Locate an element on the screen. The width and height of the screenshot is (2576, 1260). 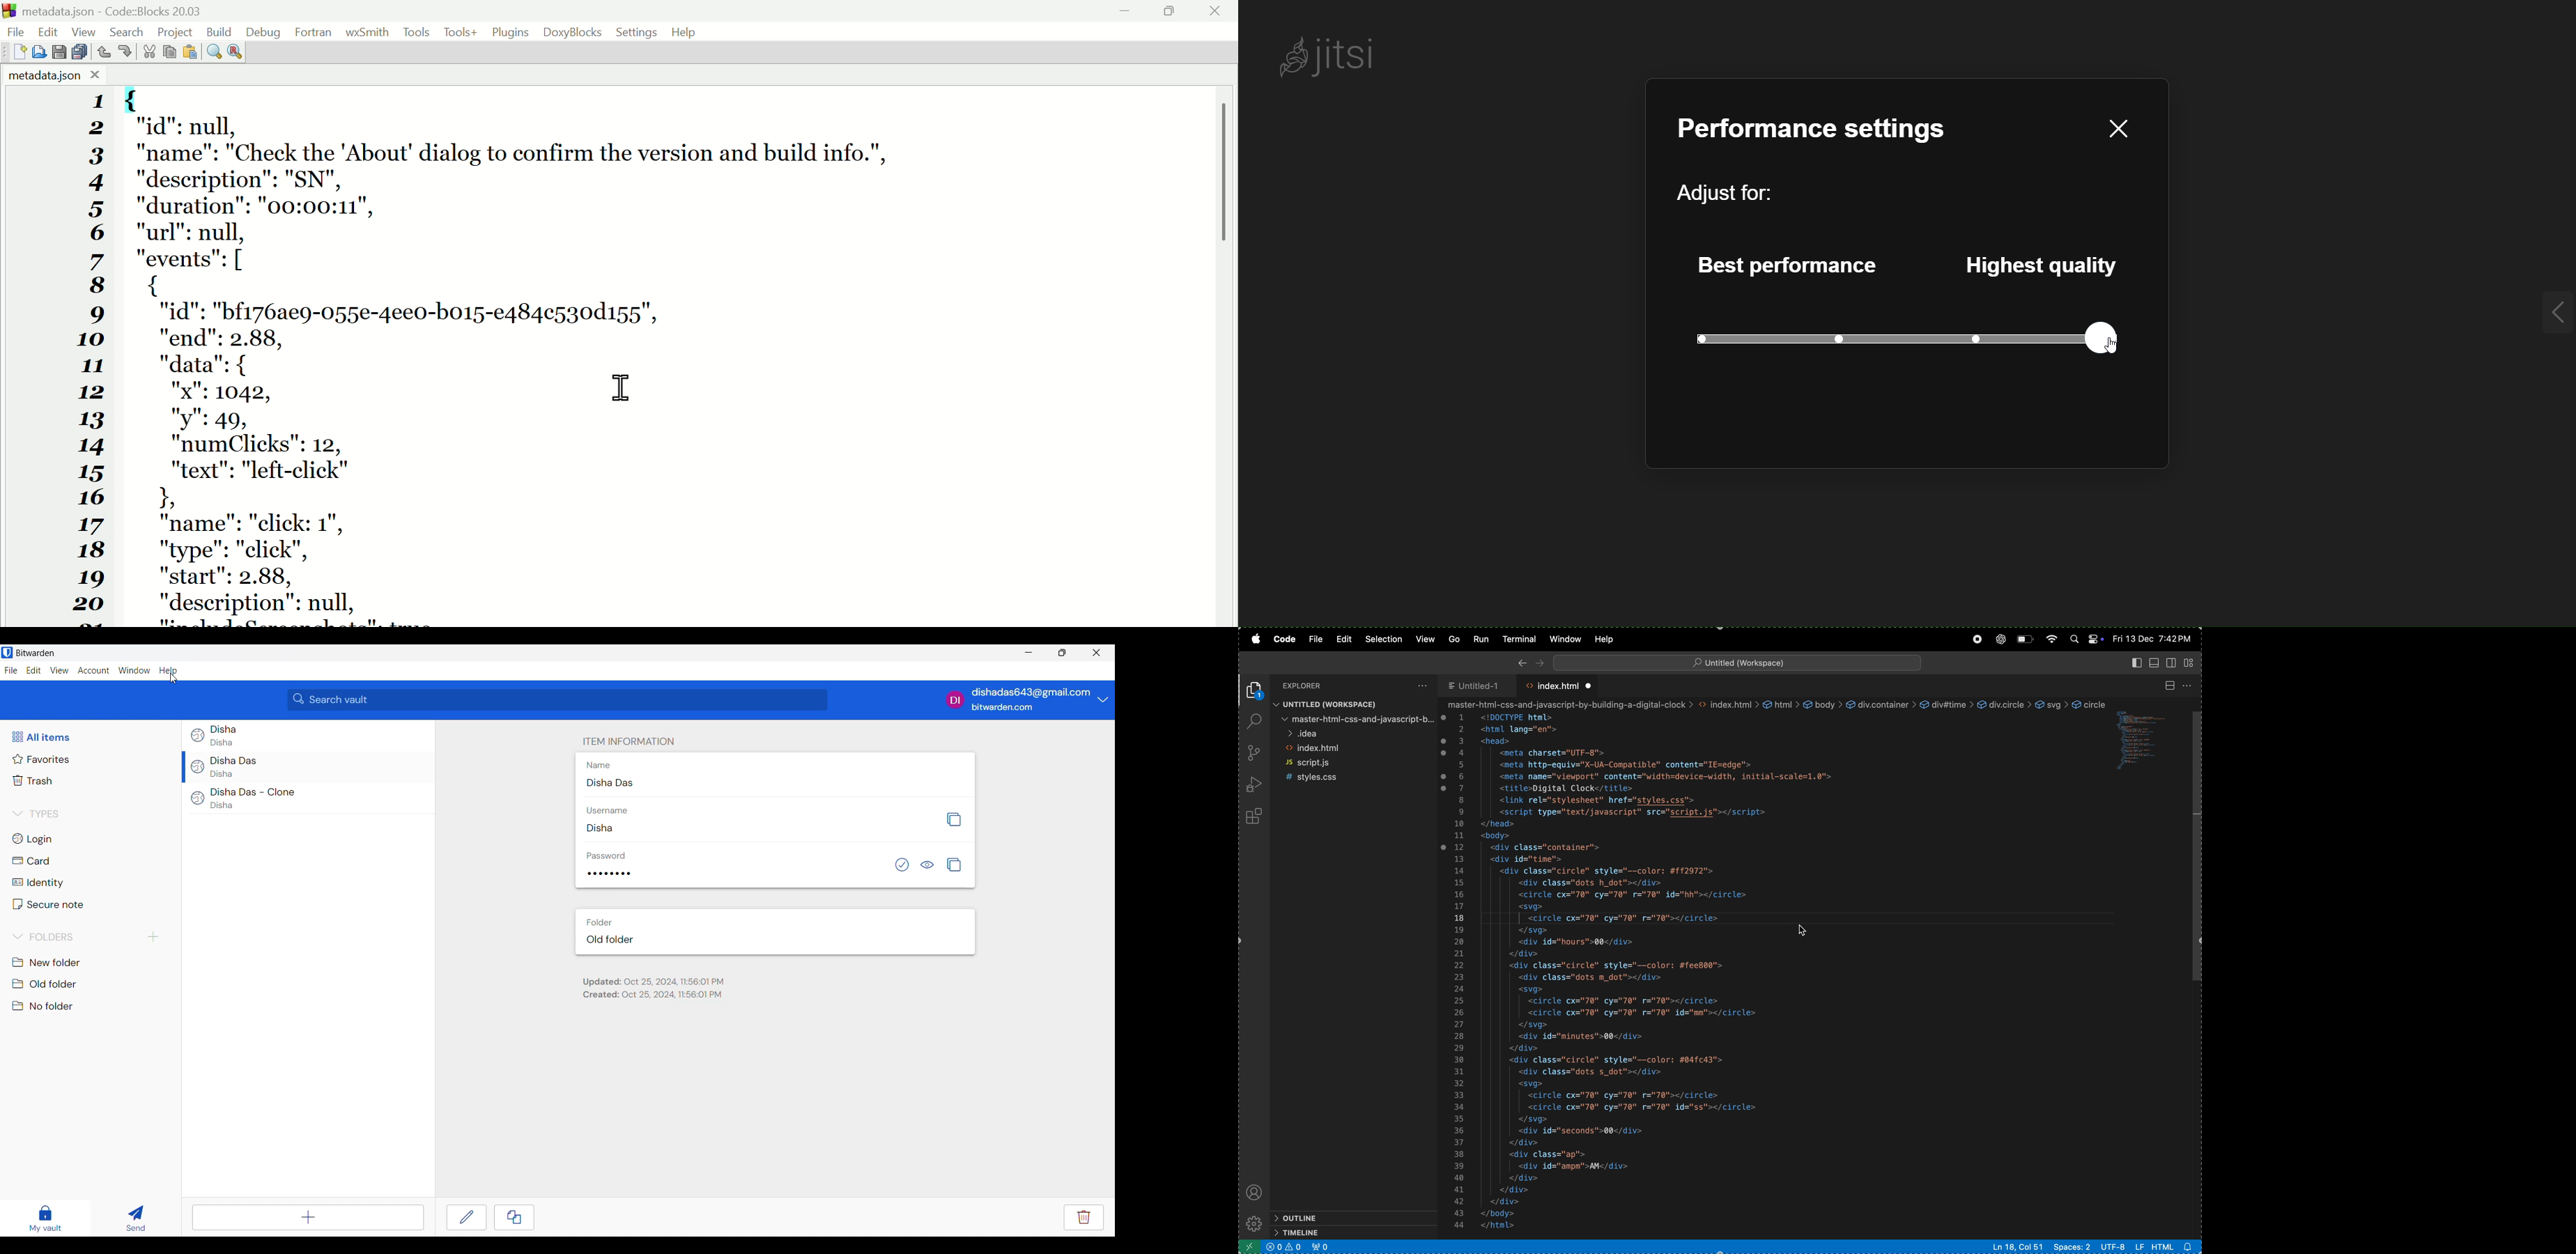
Tools is located at coordinates (460, 34).